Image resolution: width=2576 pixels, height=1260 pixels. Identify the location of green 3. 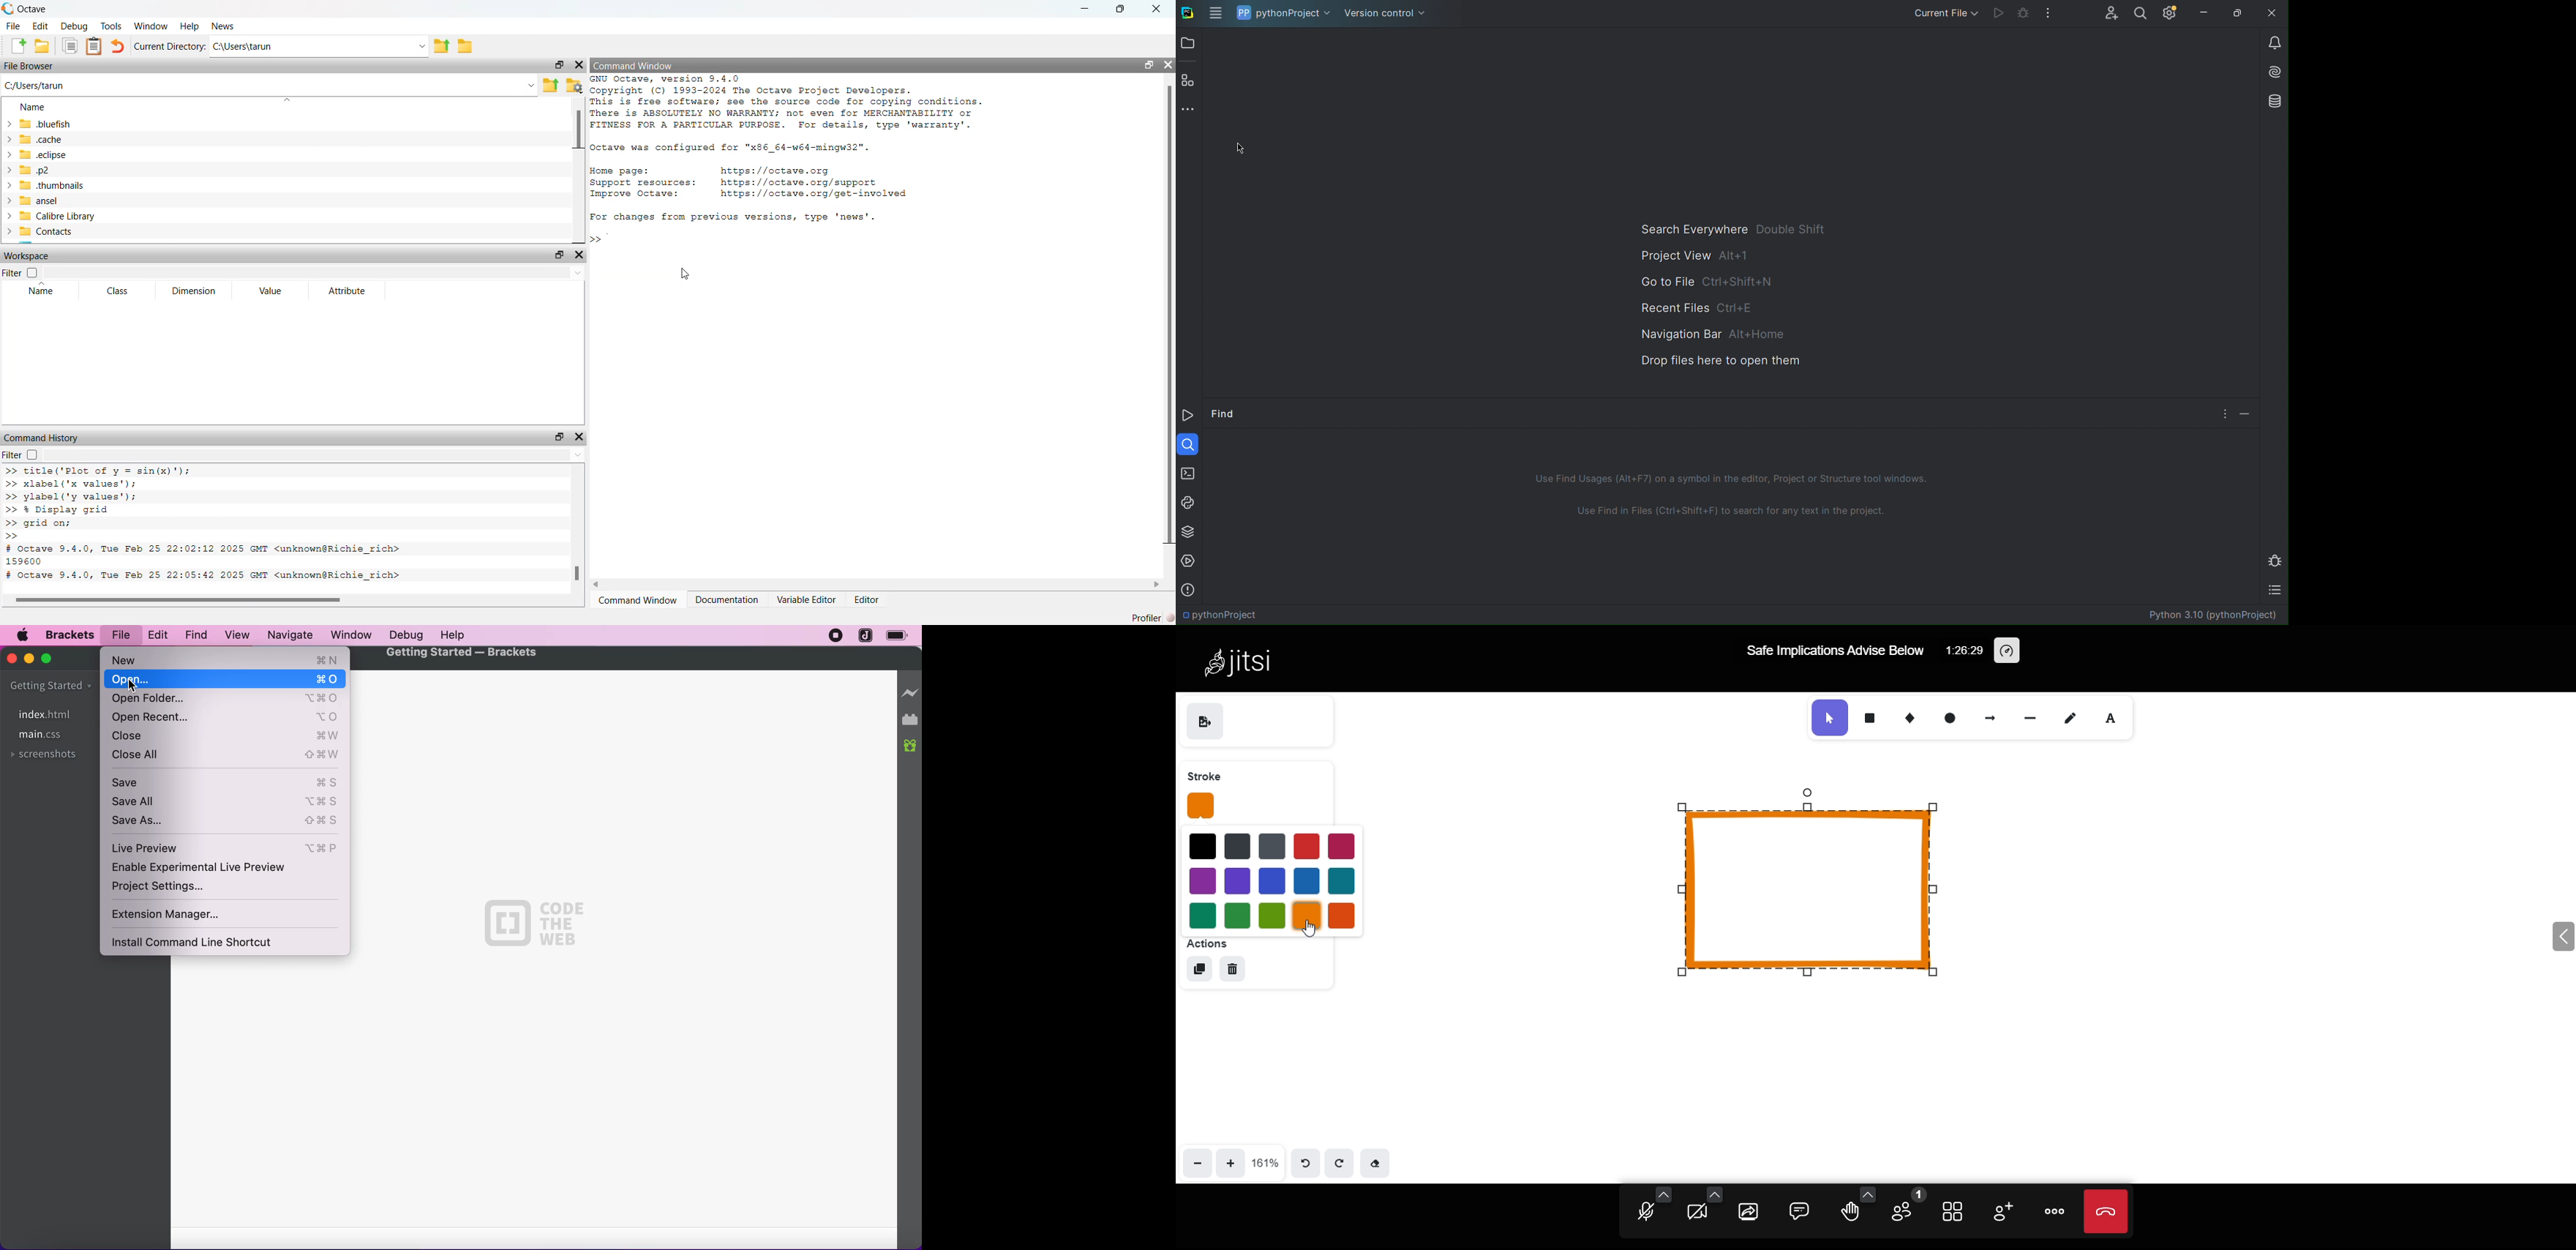
(1272, 917).